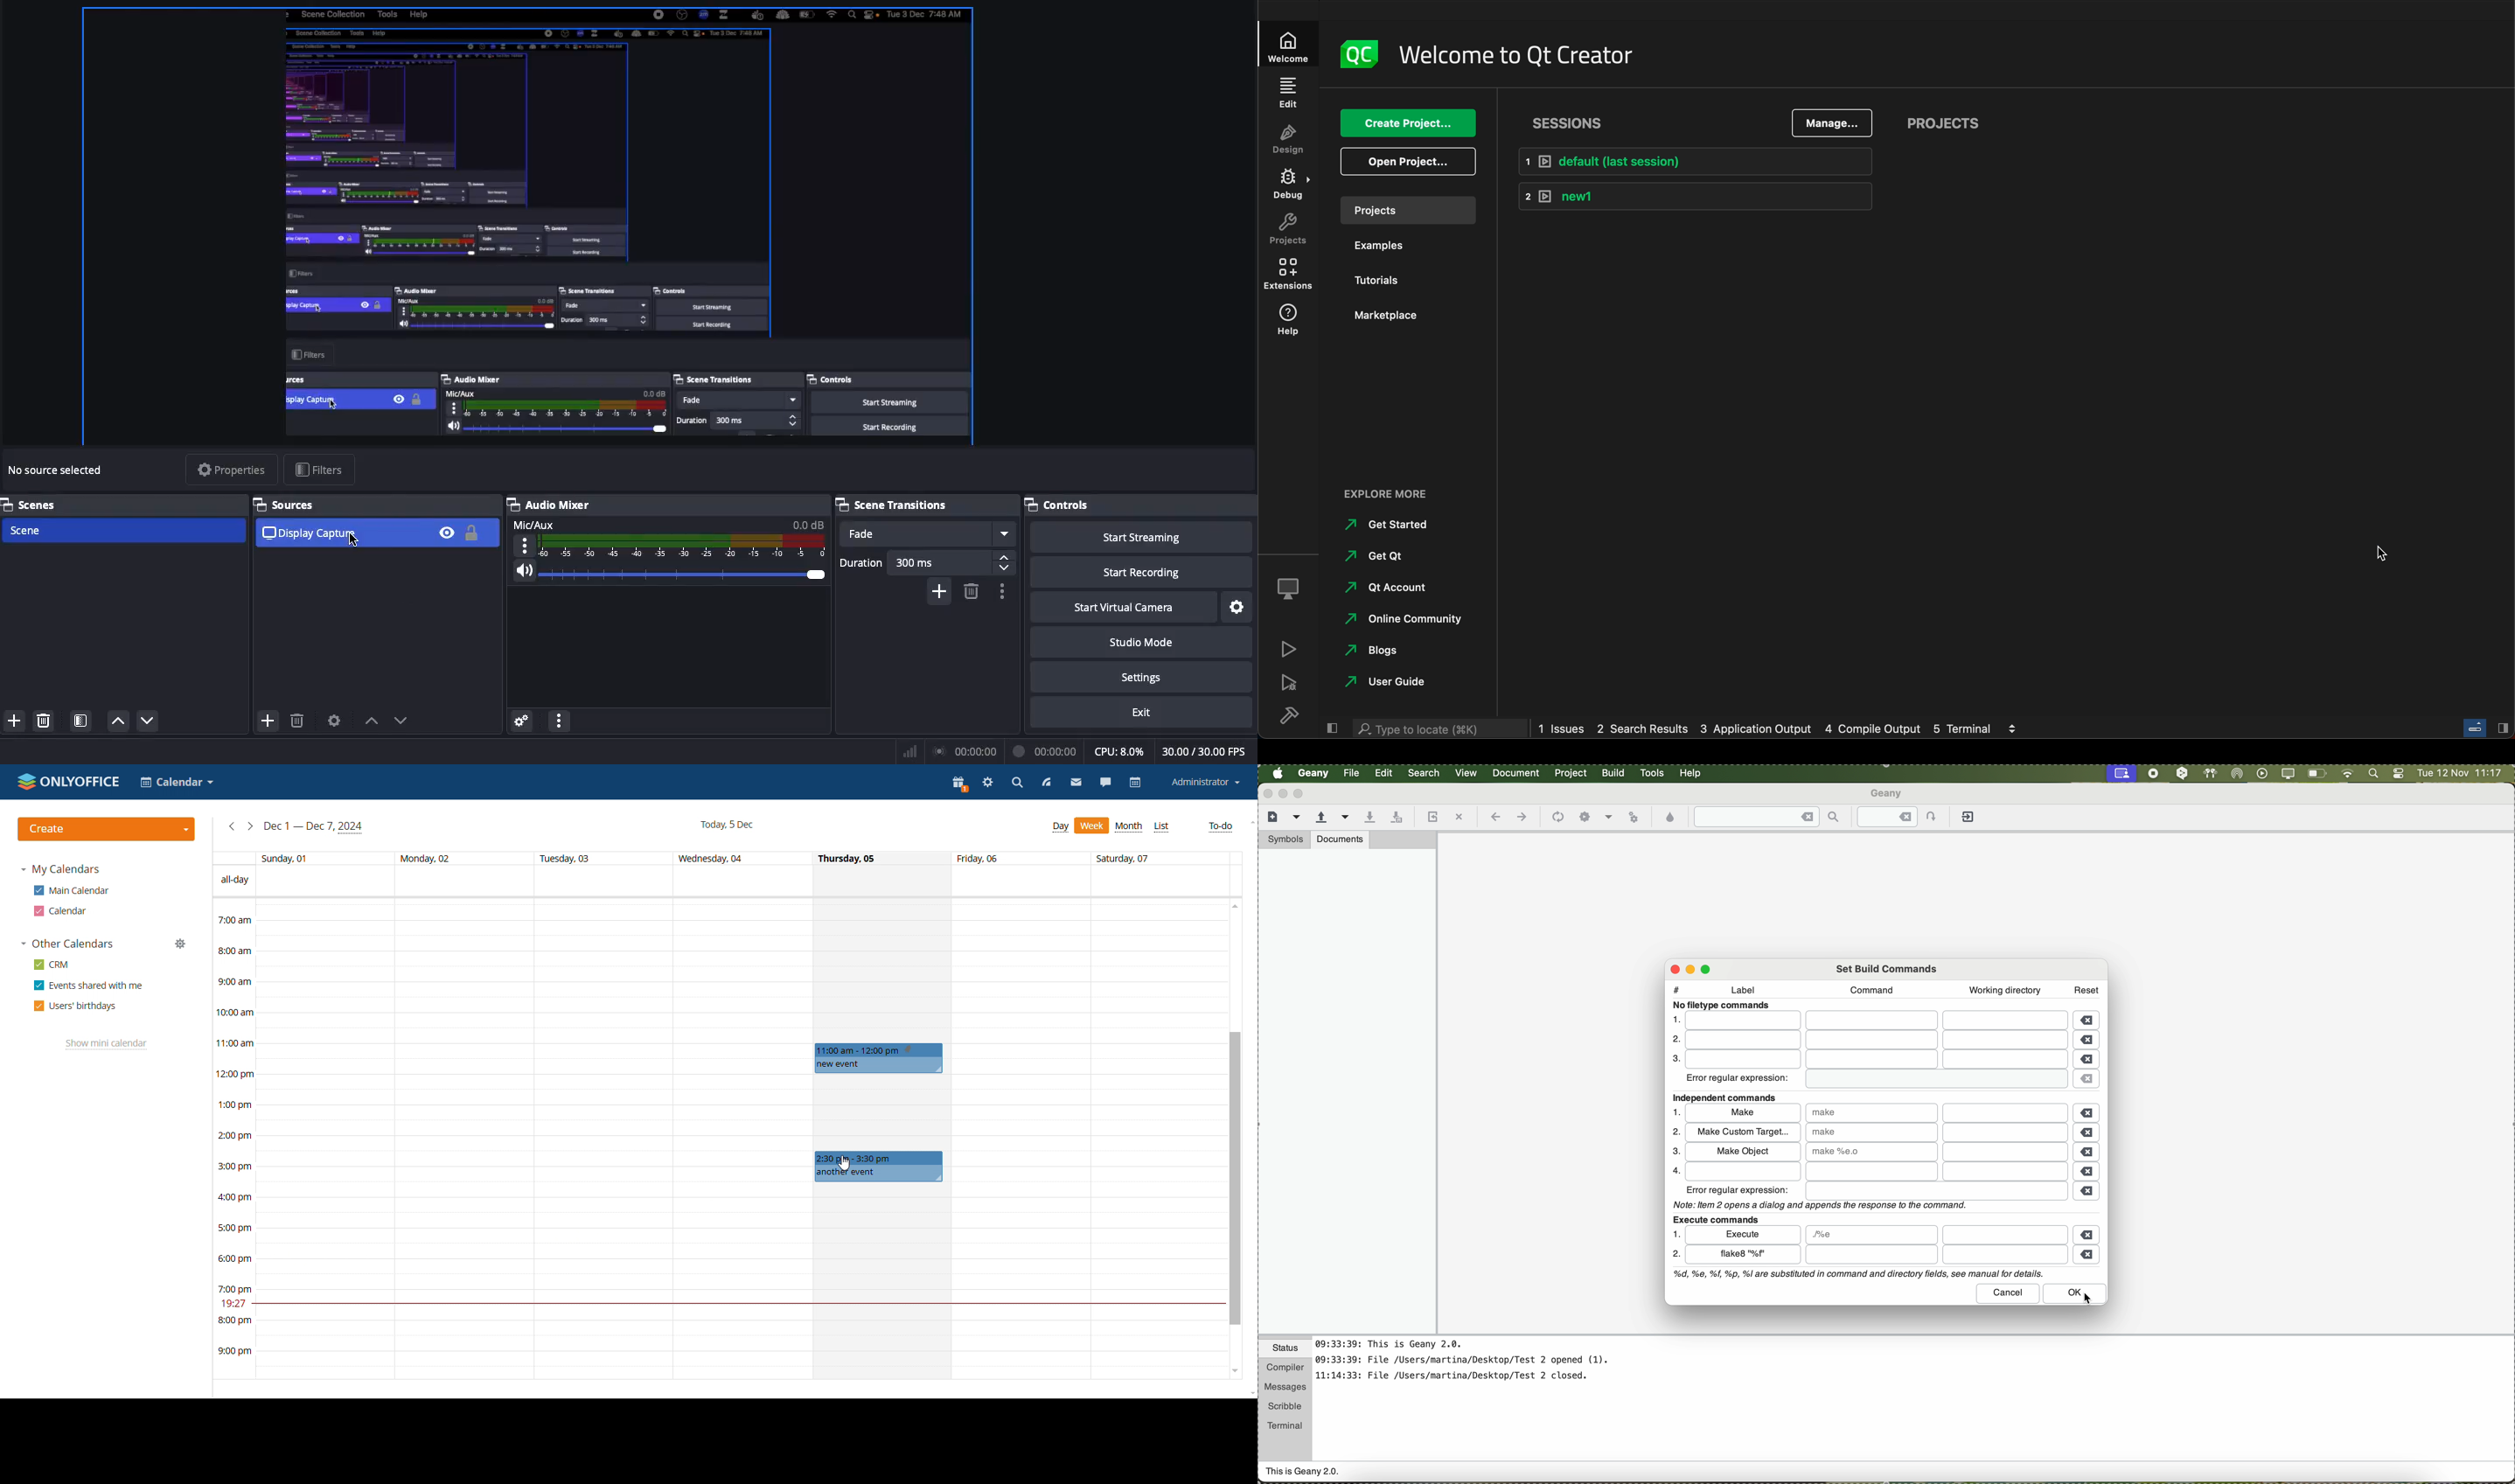 The width and height of the screenshot is (2520, 1484). I want to click on Settings, so click(1139, 677).